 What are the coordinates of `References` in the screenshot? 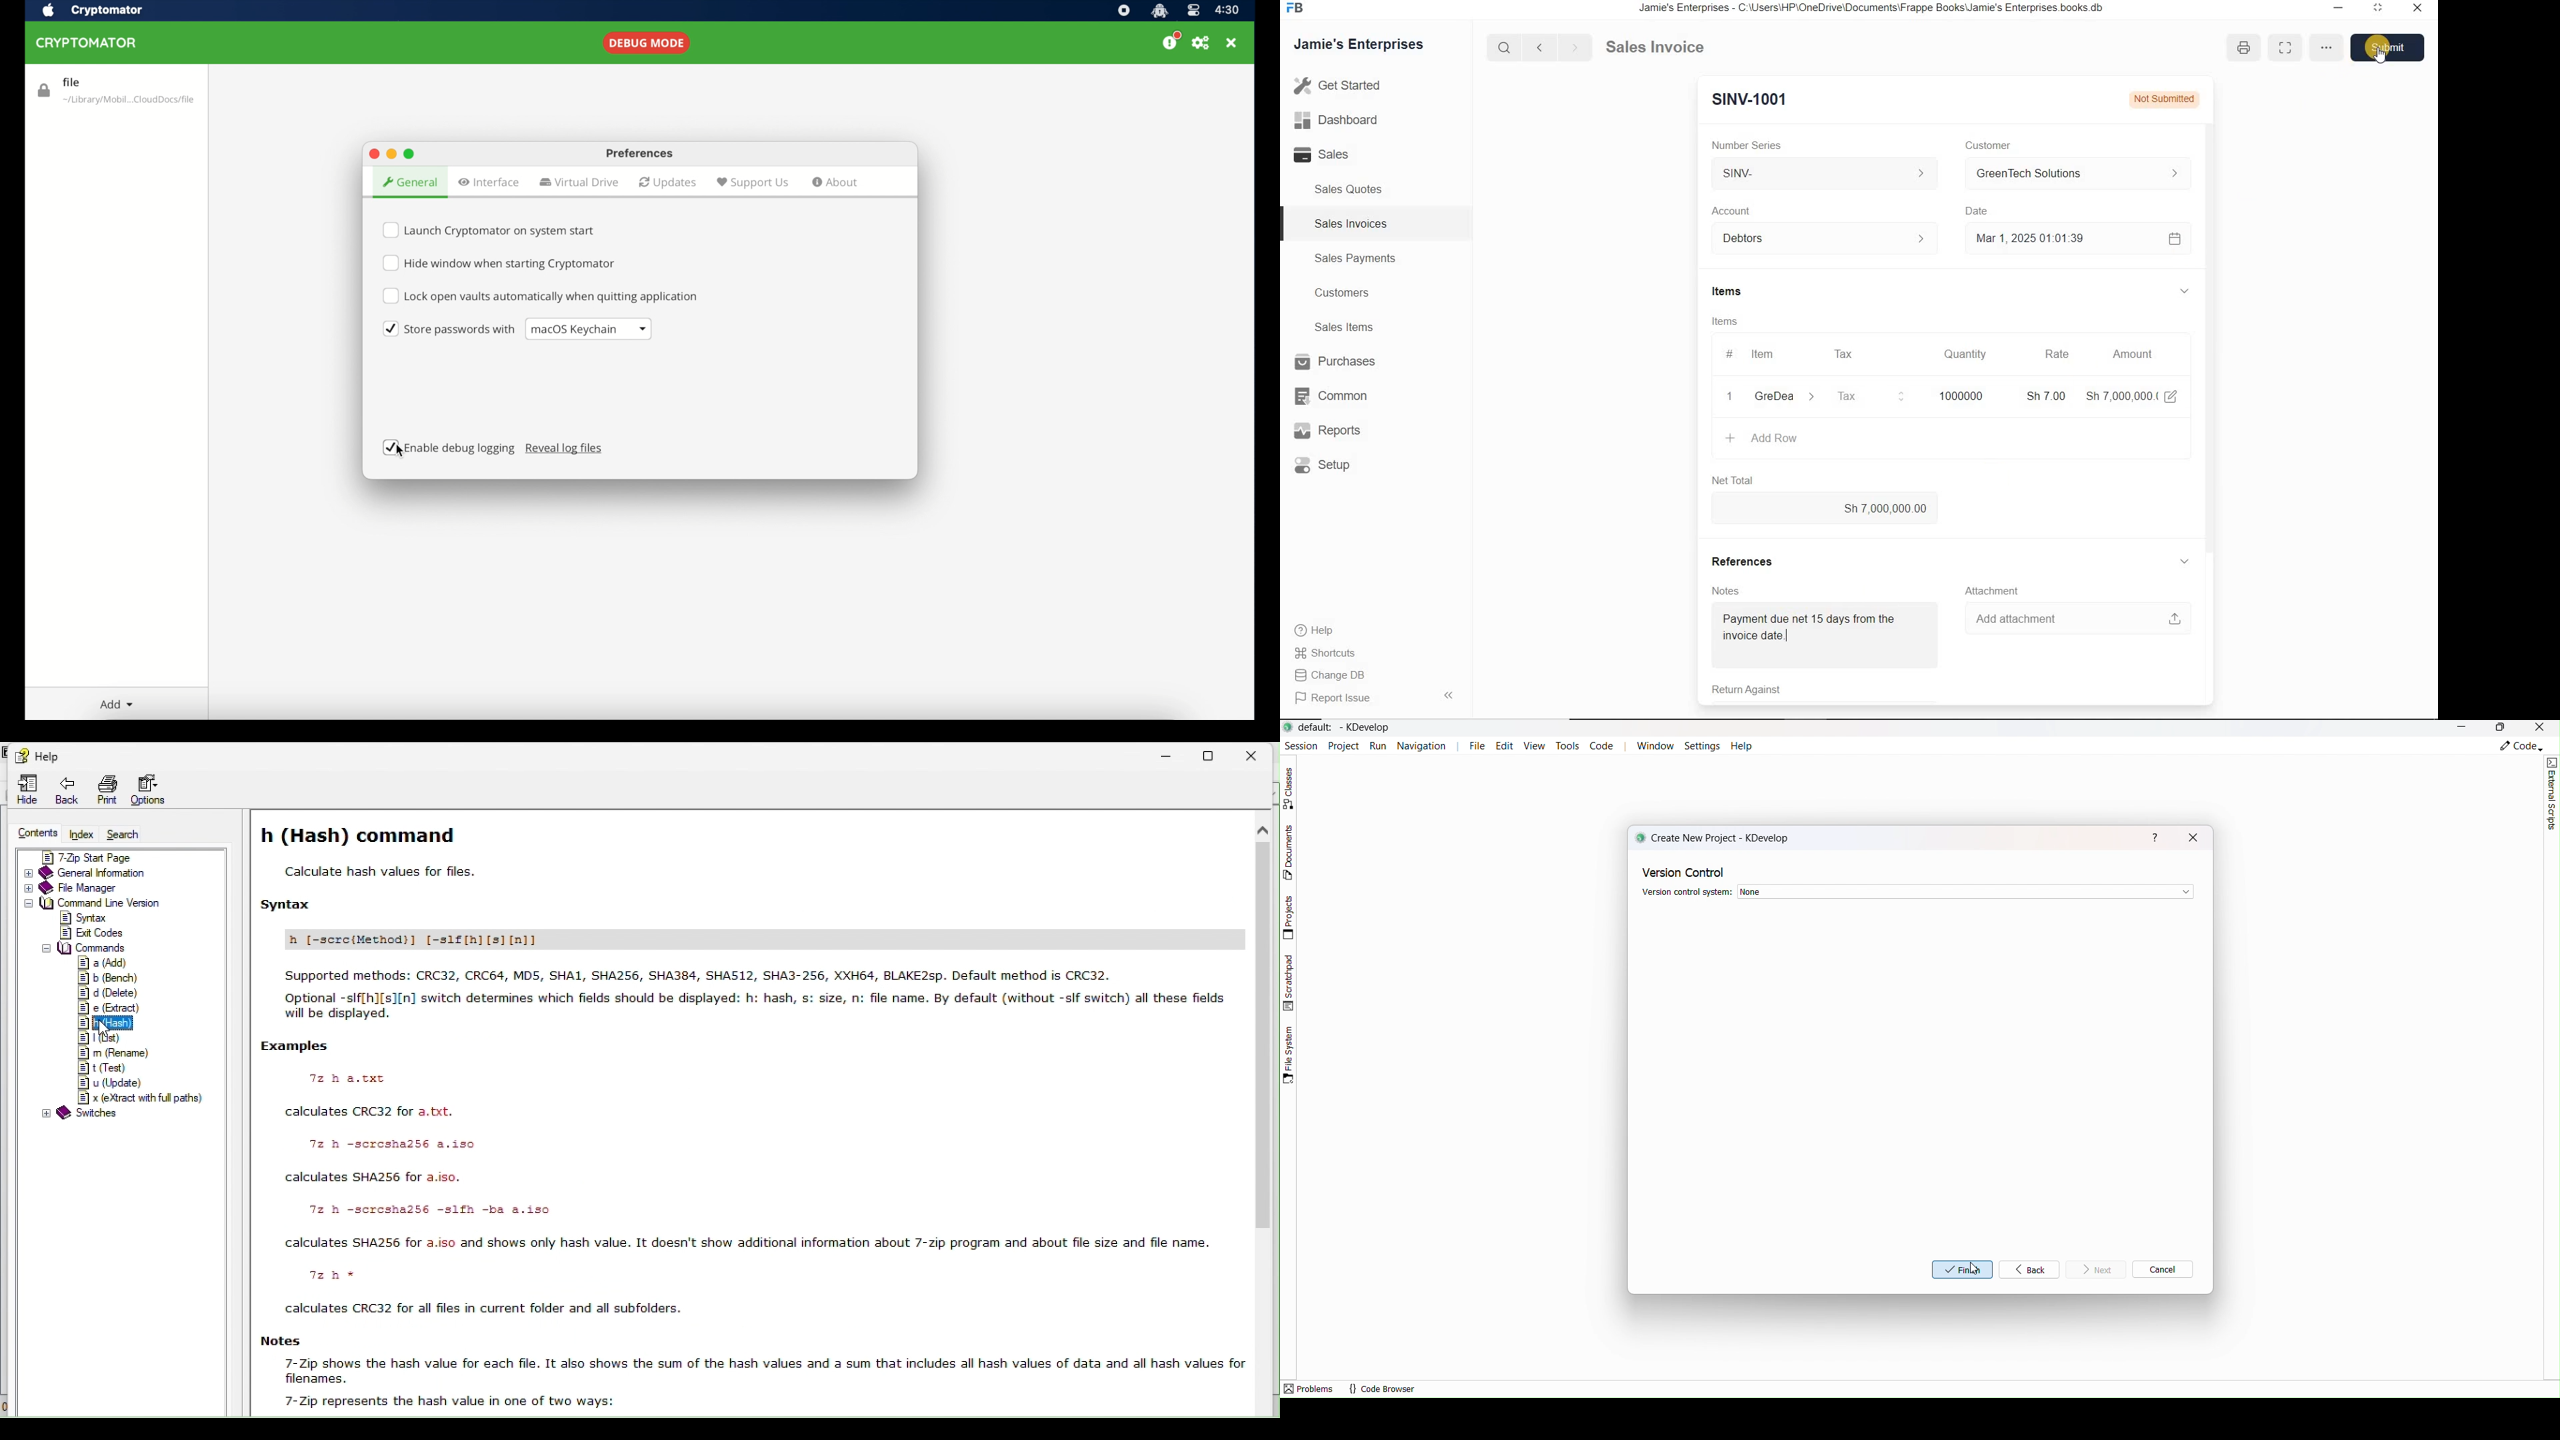 It's located at (1746, 559).